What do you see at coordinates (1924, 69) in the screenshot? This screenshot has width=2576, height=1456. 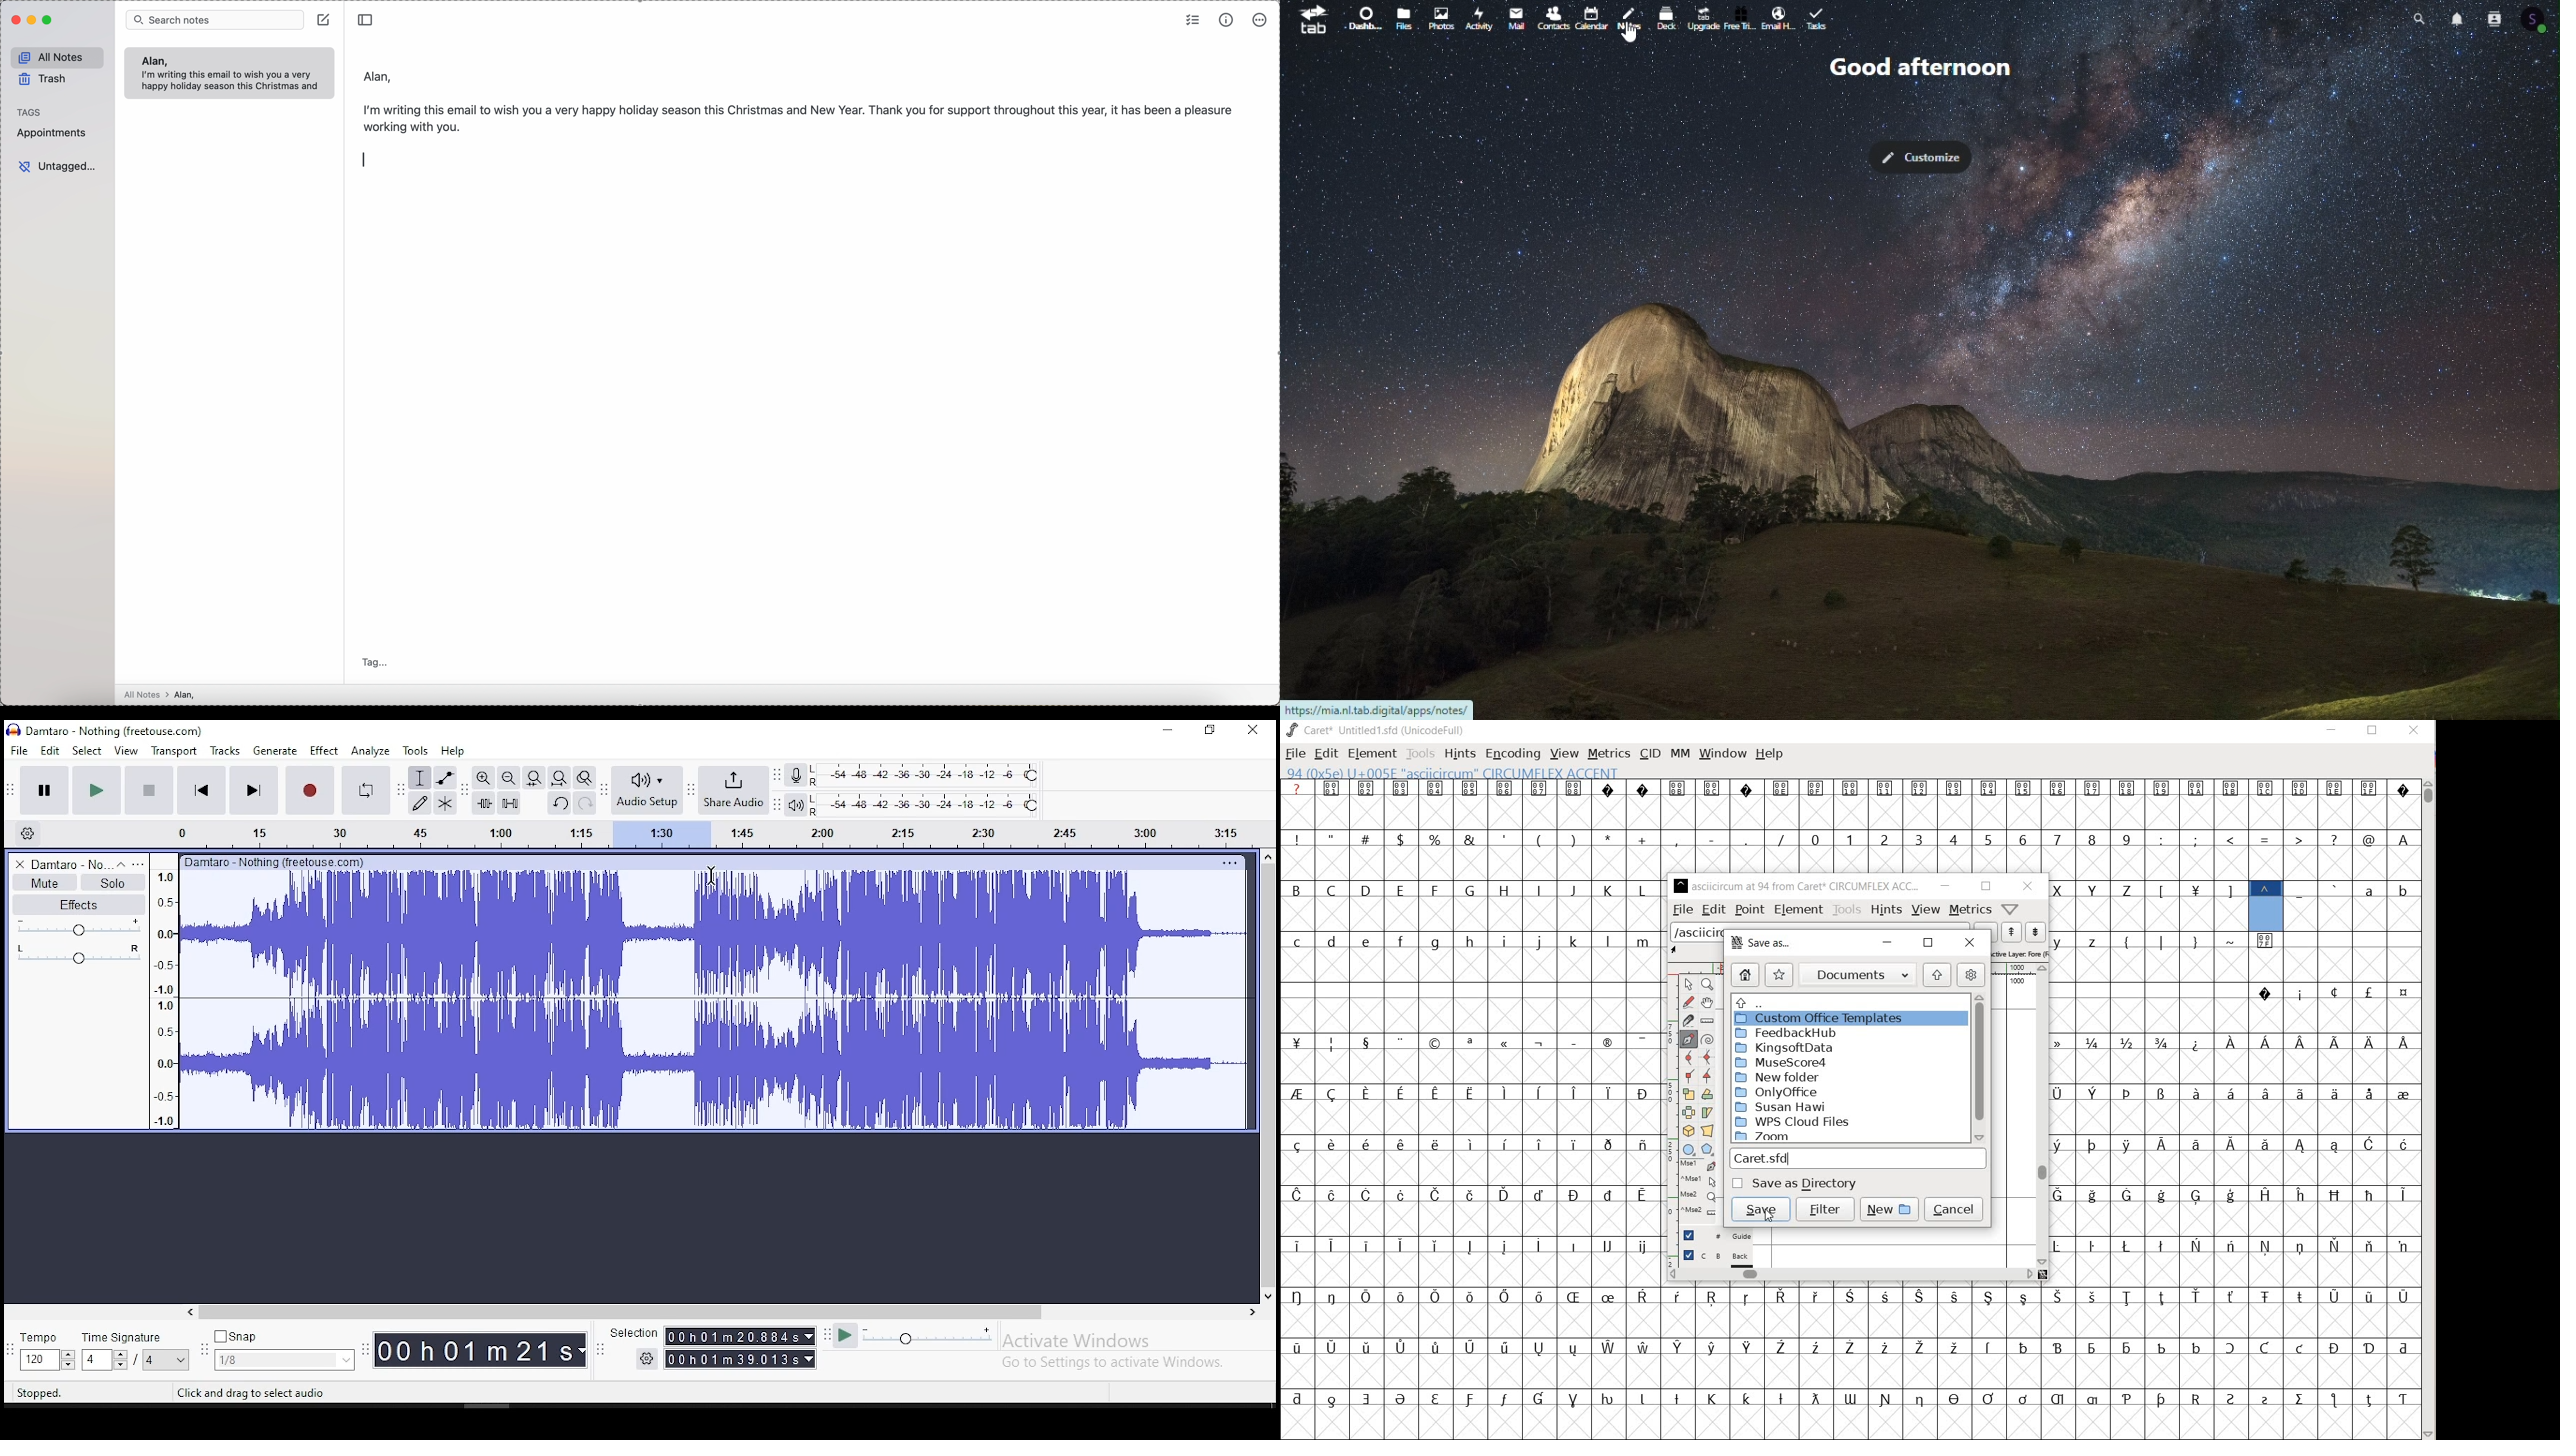 I see `Text` at bounding box center [1924, 69].